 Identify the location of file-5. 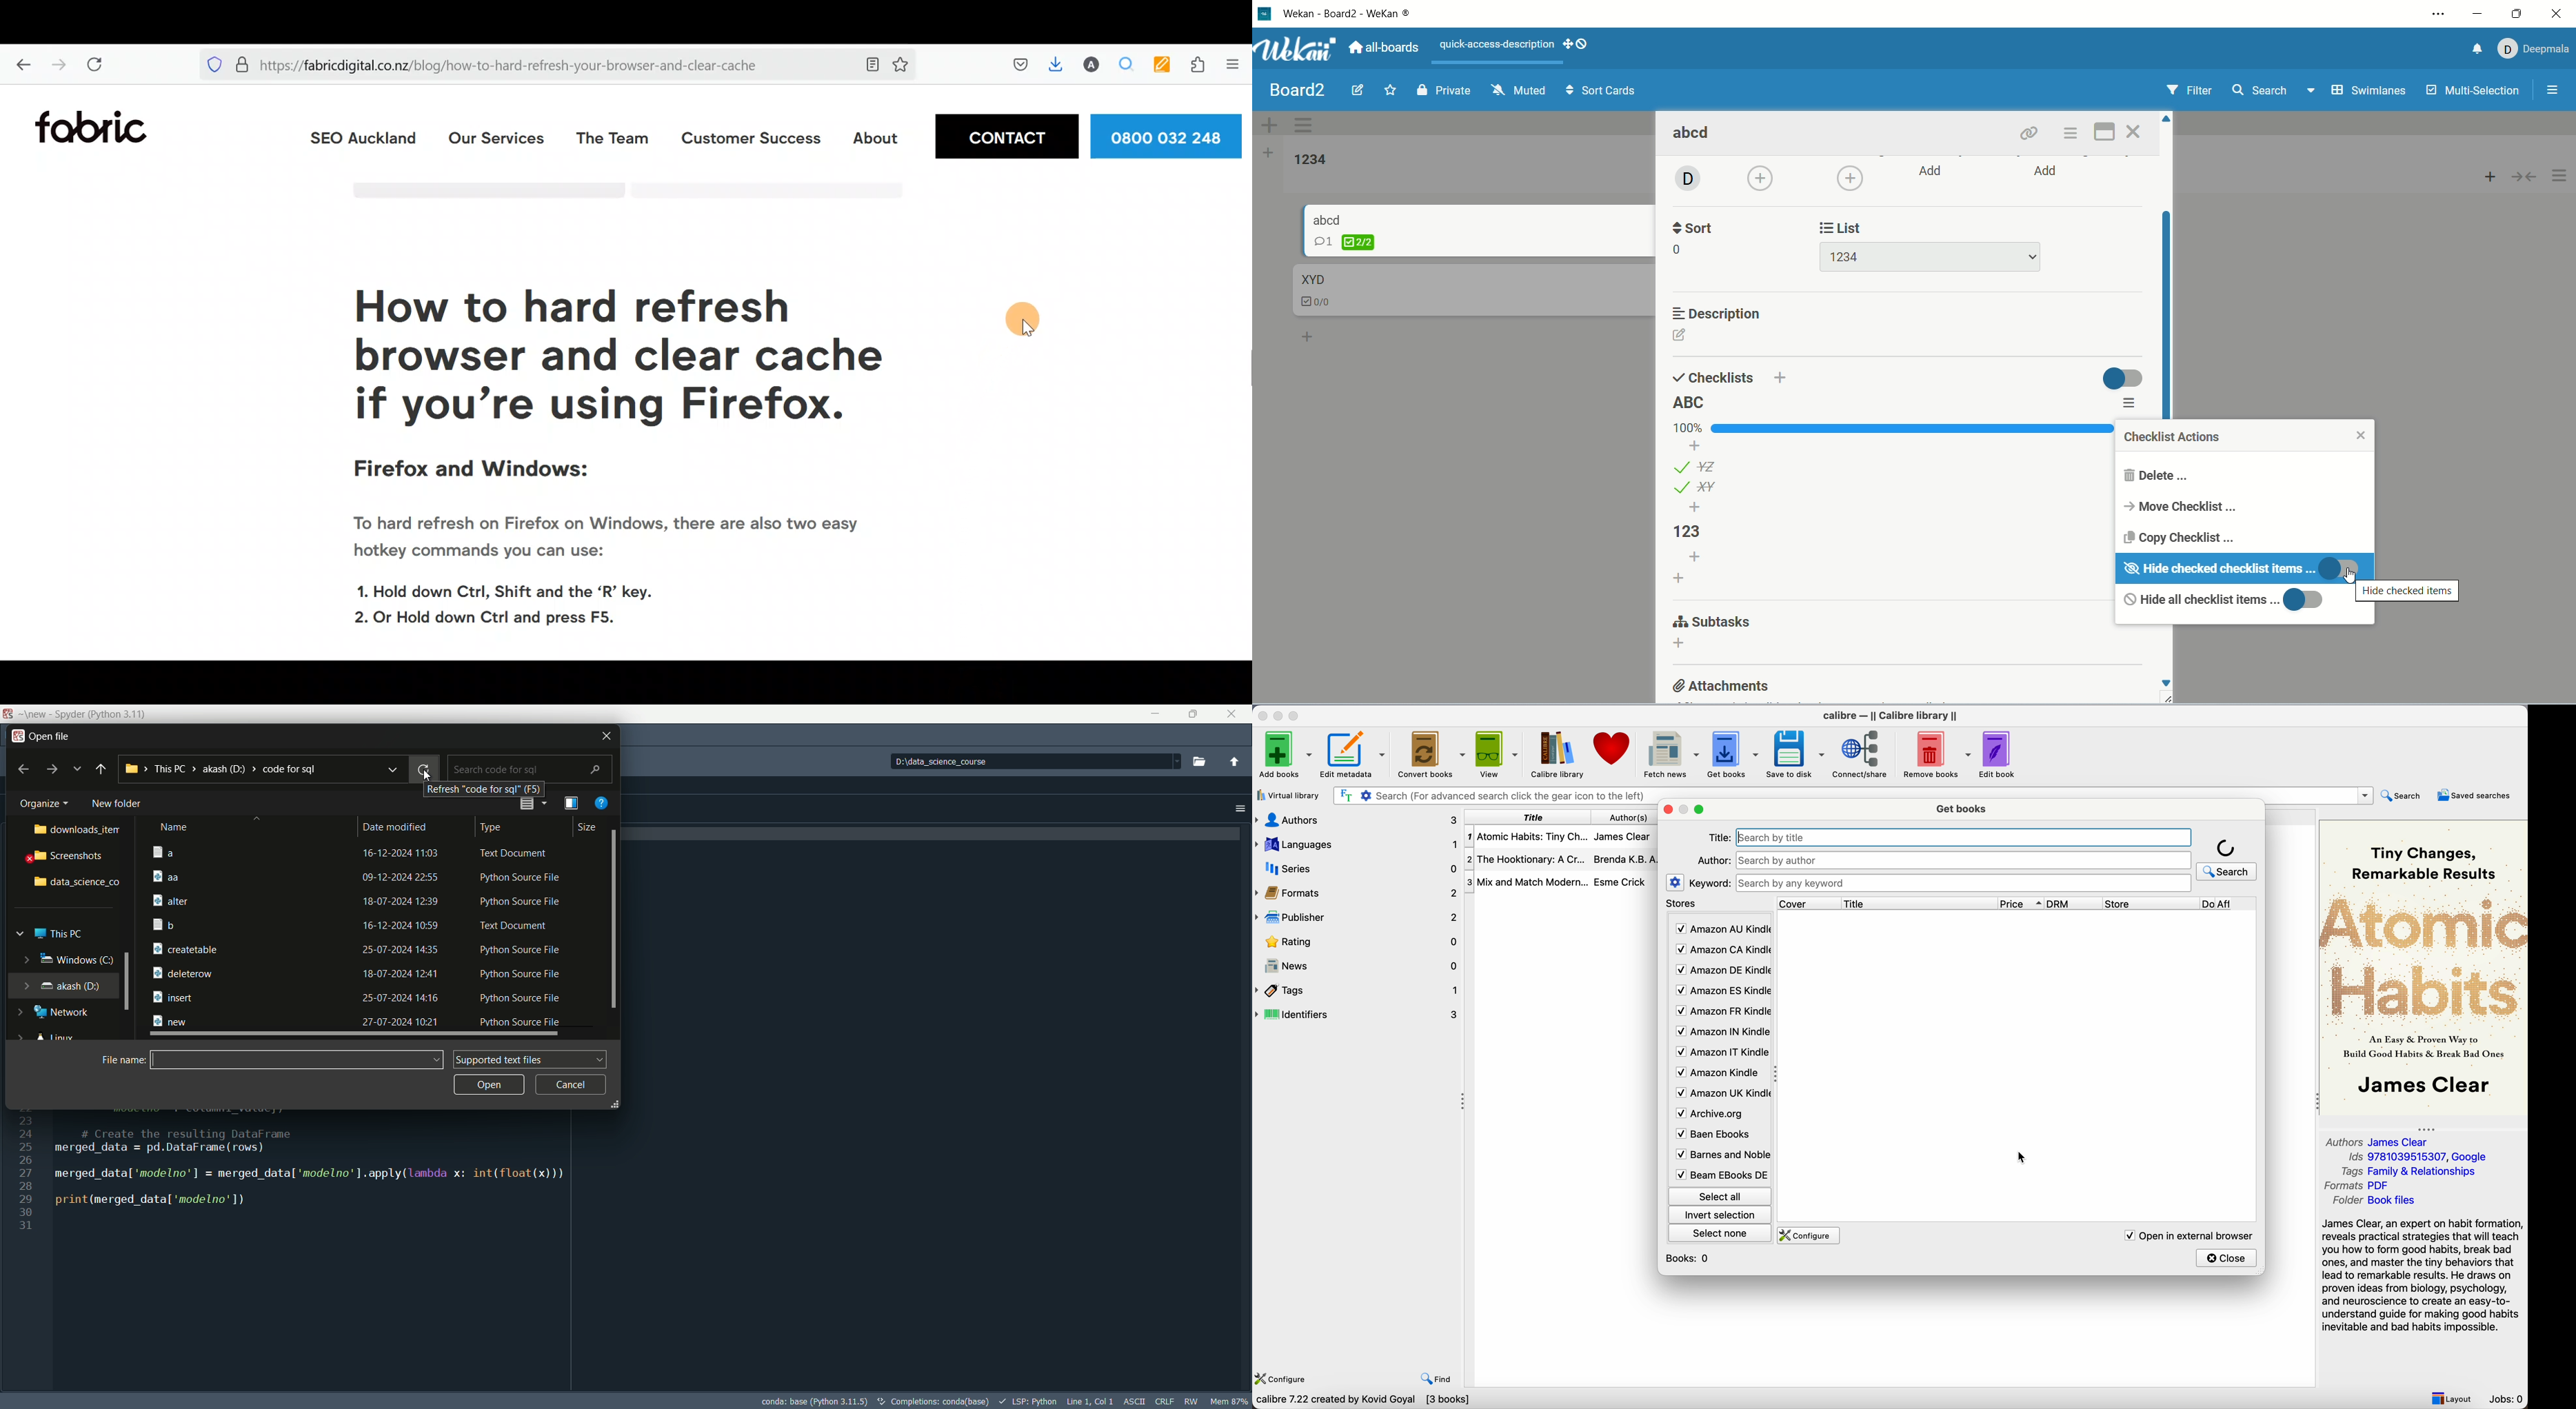
(357, 947).